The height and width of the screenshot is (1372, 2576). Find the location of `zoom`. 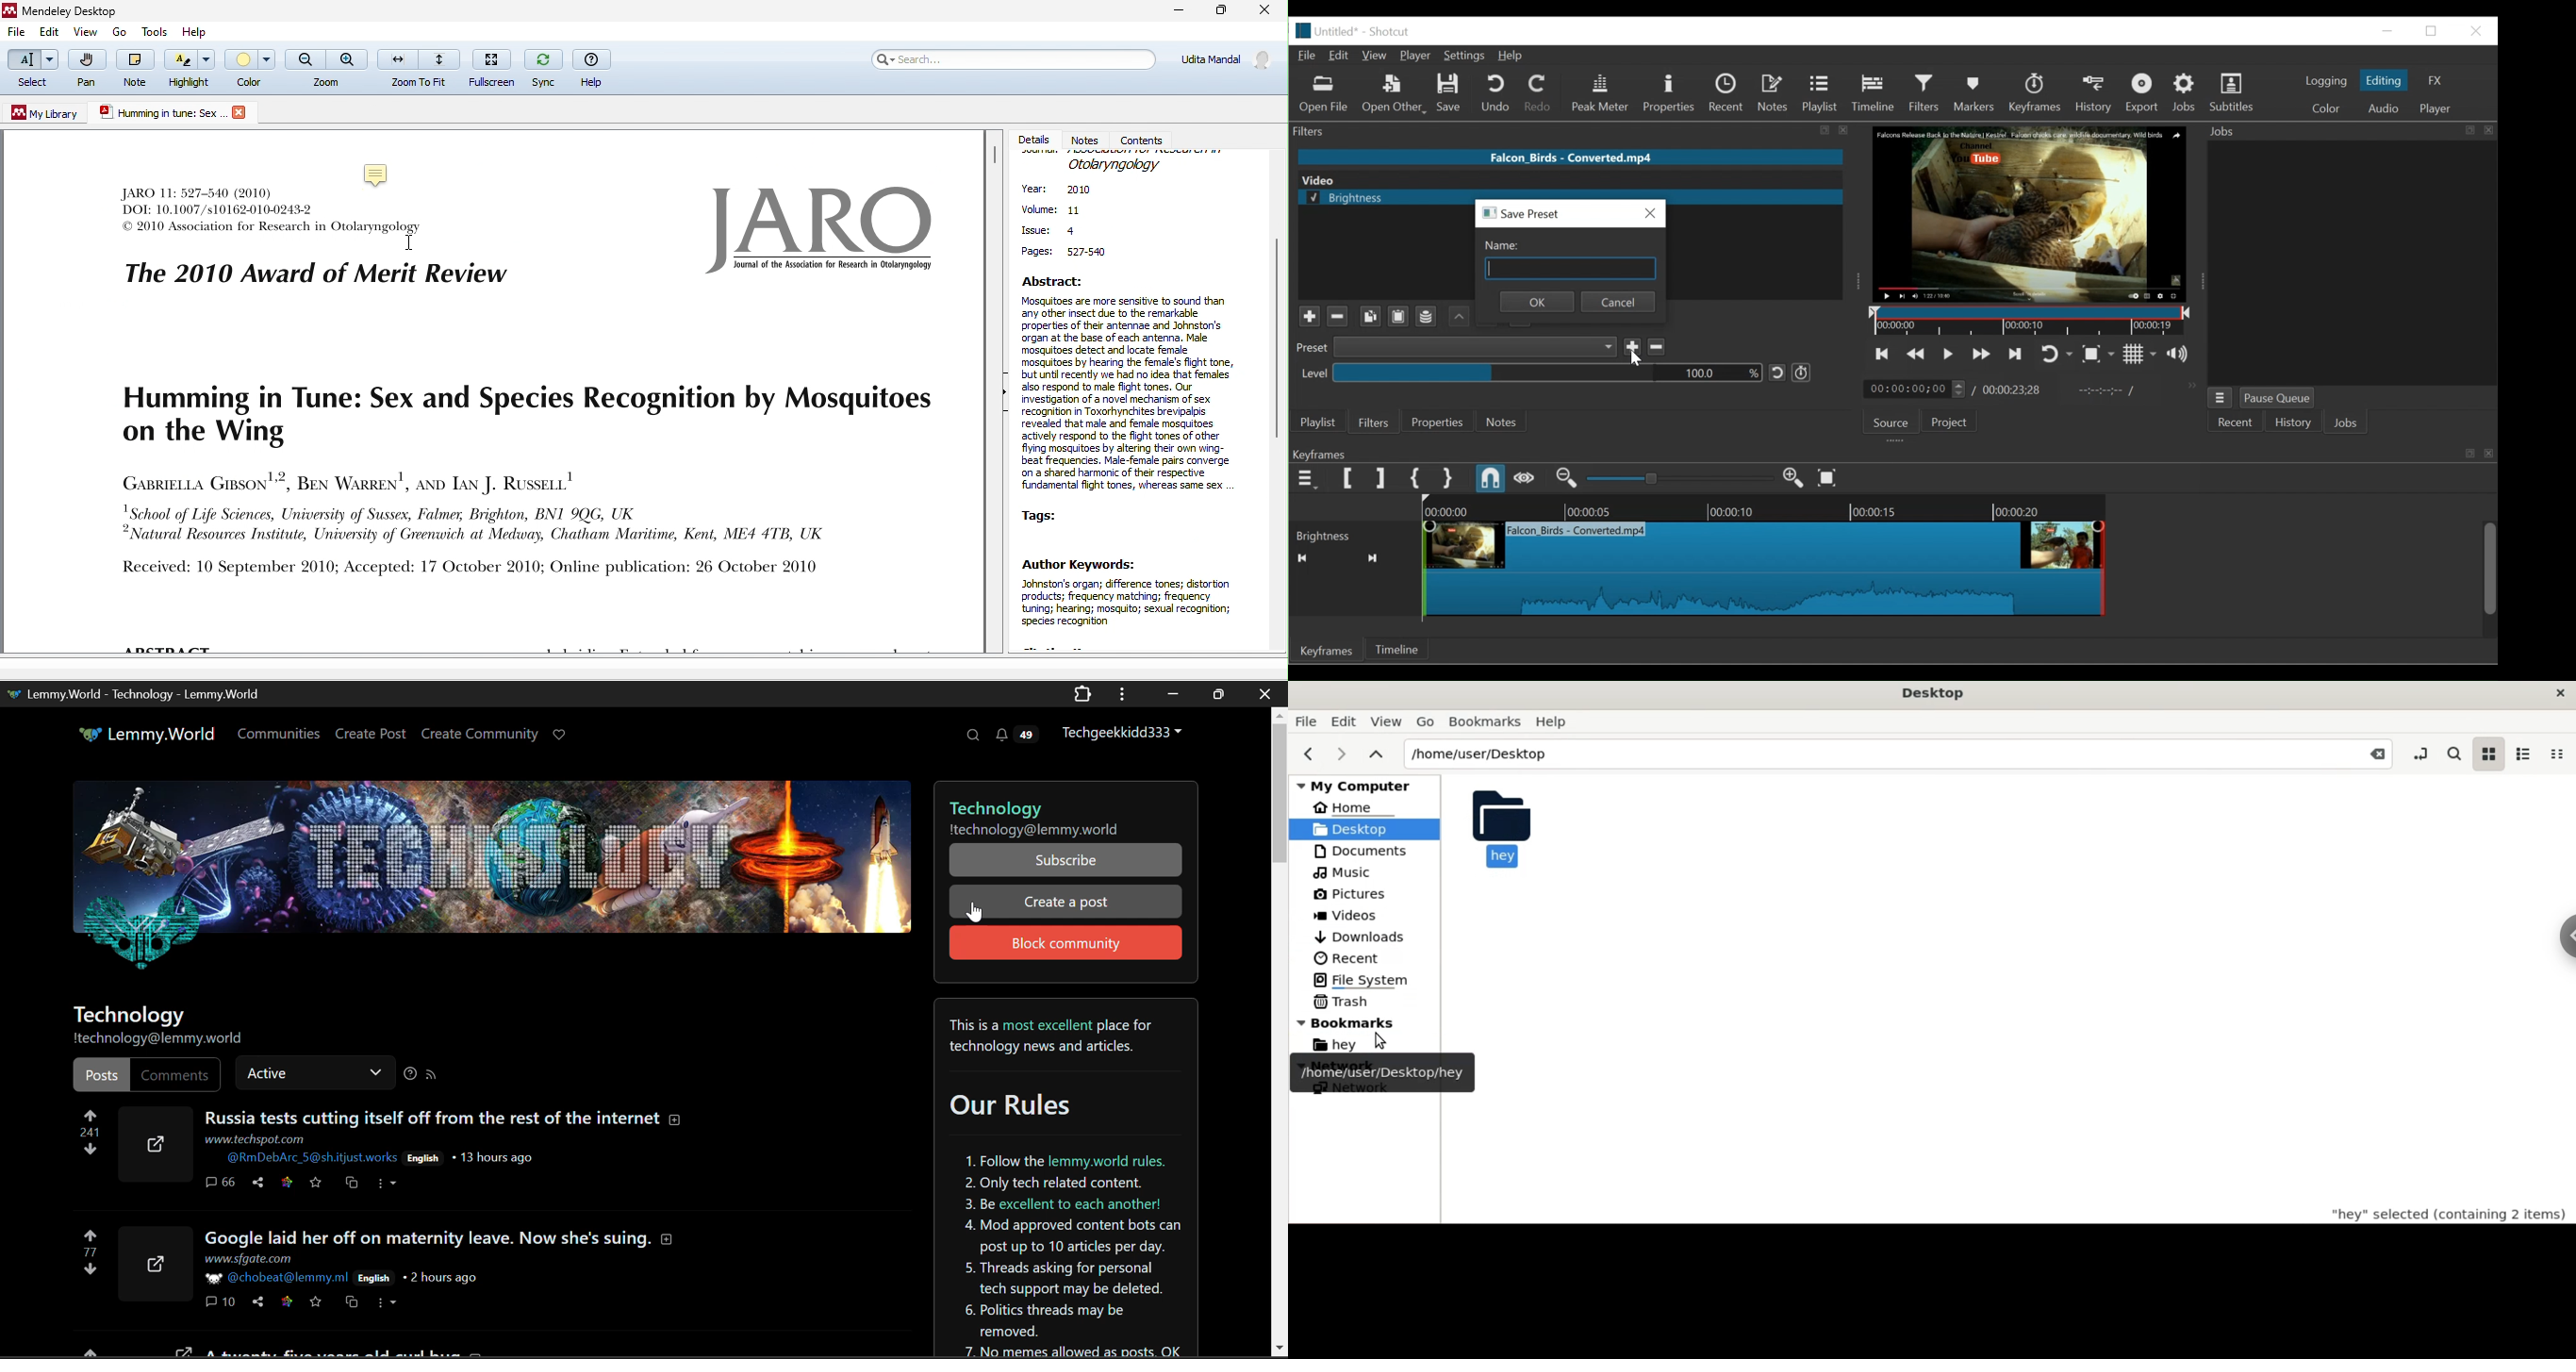

zoom is located at coordinates (326, 68).